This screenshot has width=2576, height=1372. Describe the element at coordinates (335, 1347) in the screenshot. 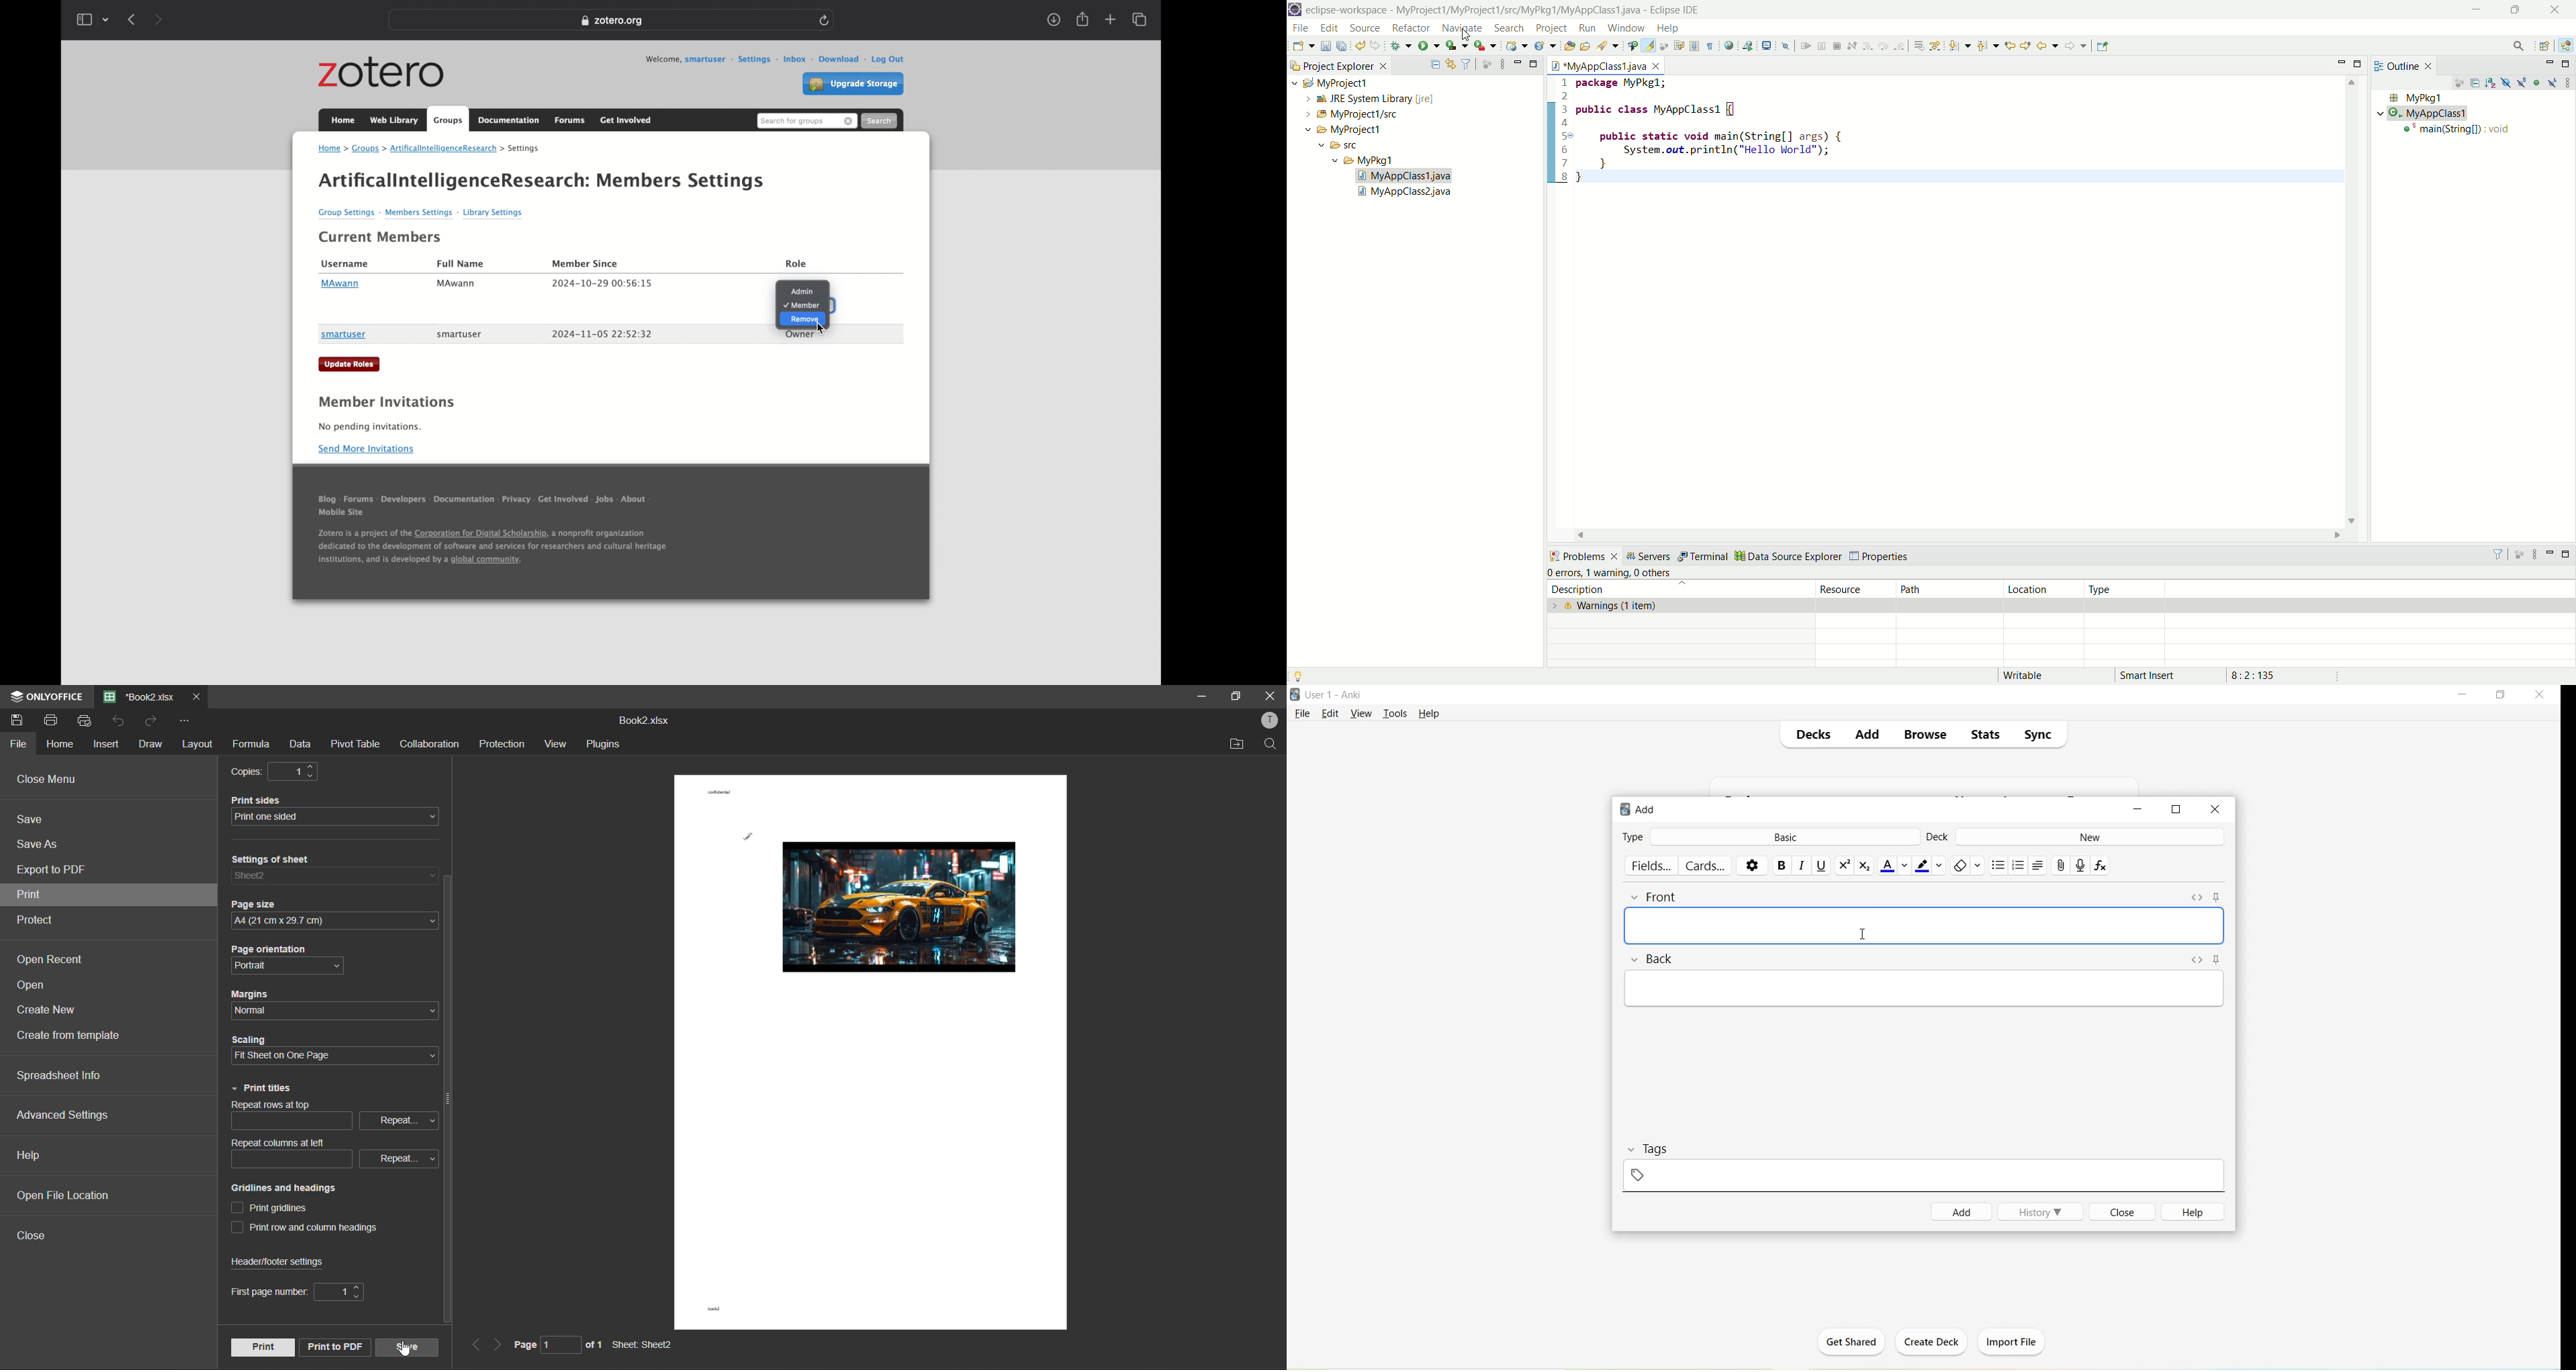

I see `print to pdf` at that location.